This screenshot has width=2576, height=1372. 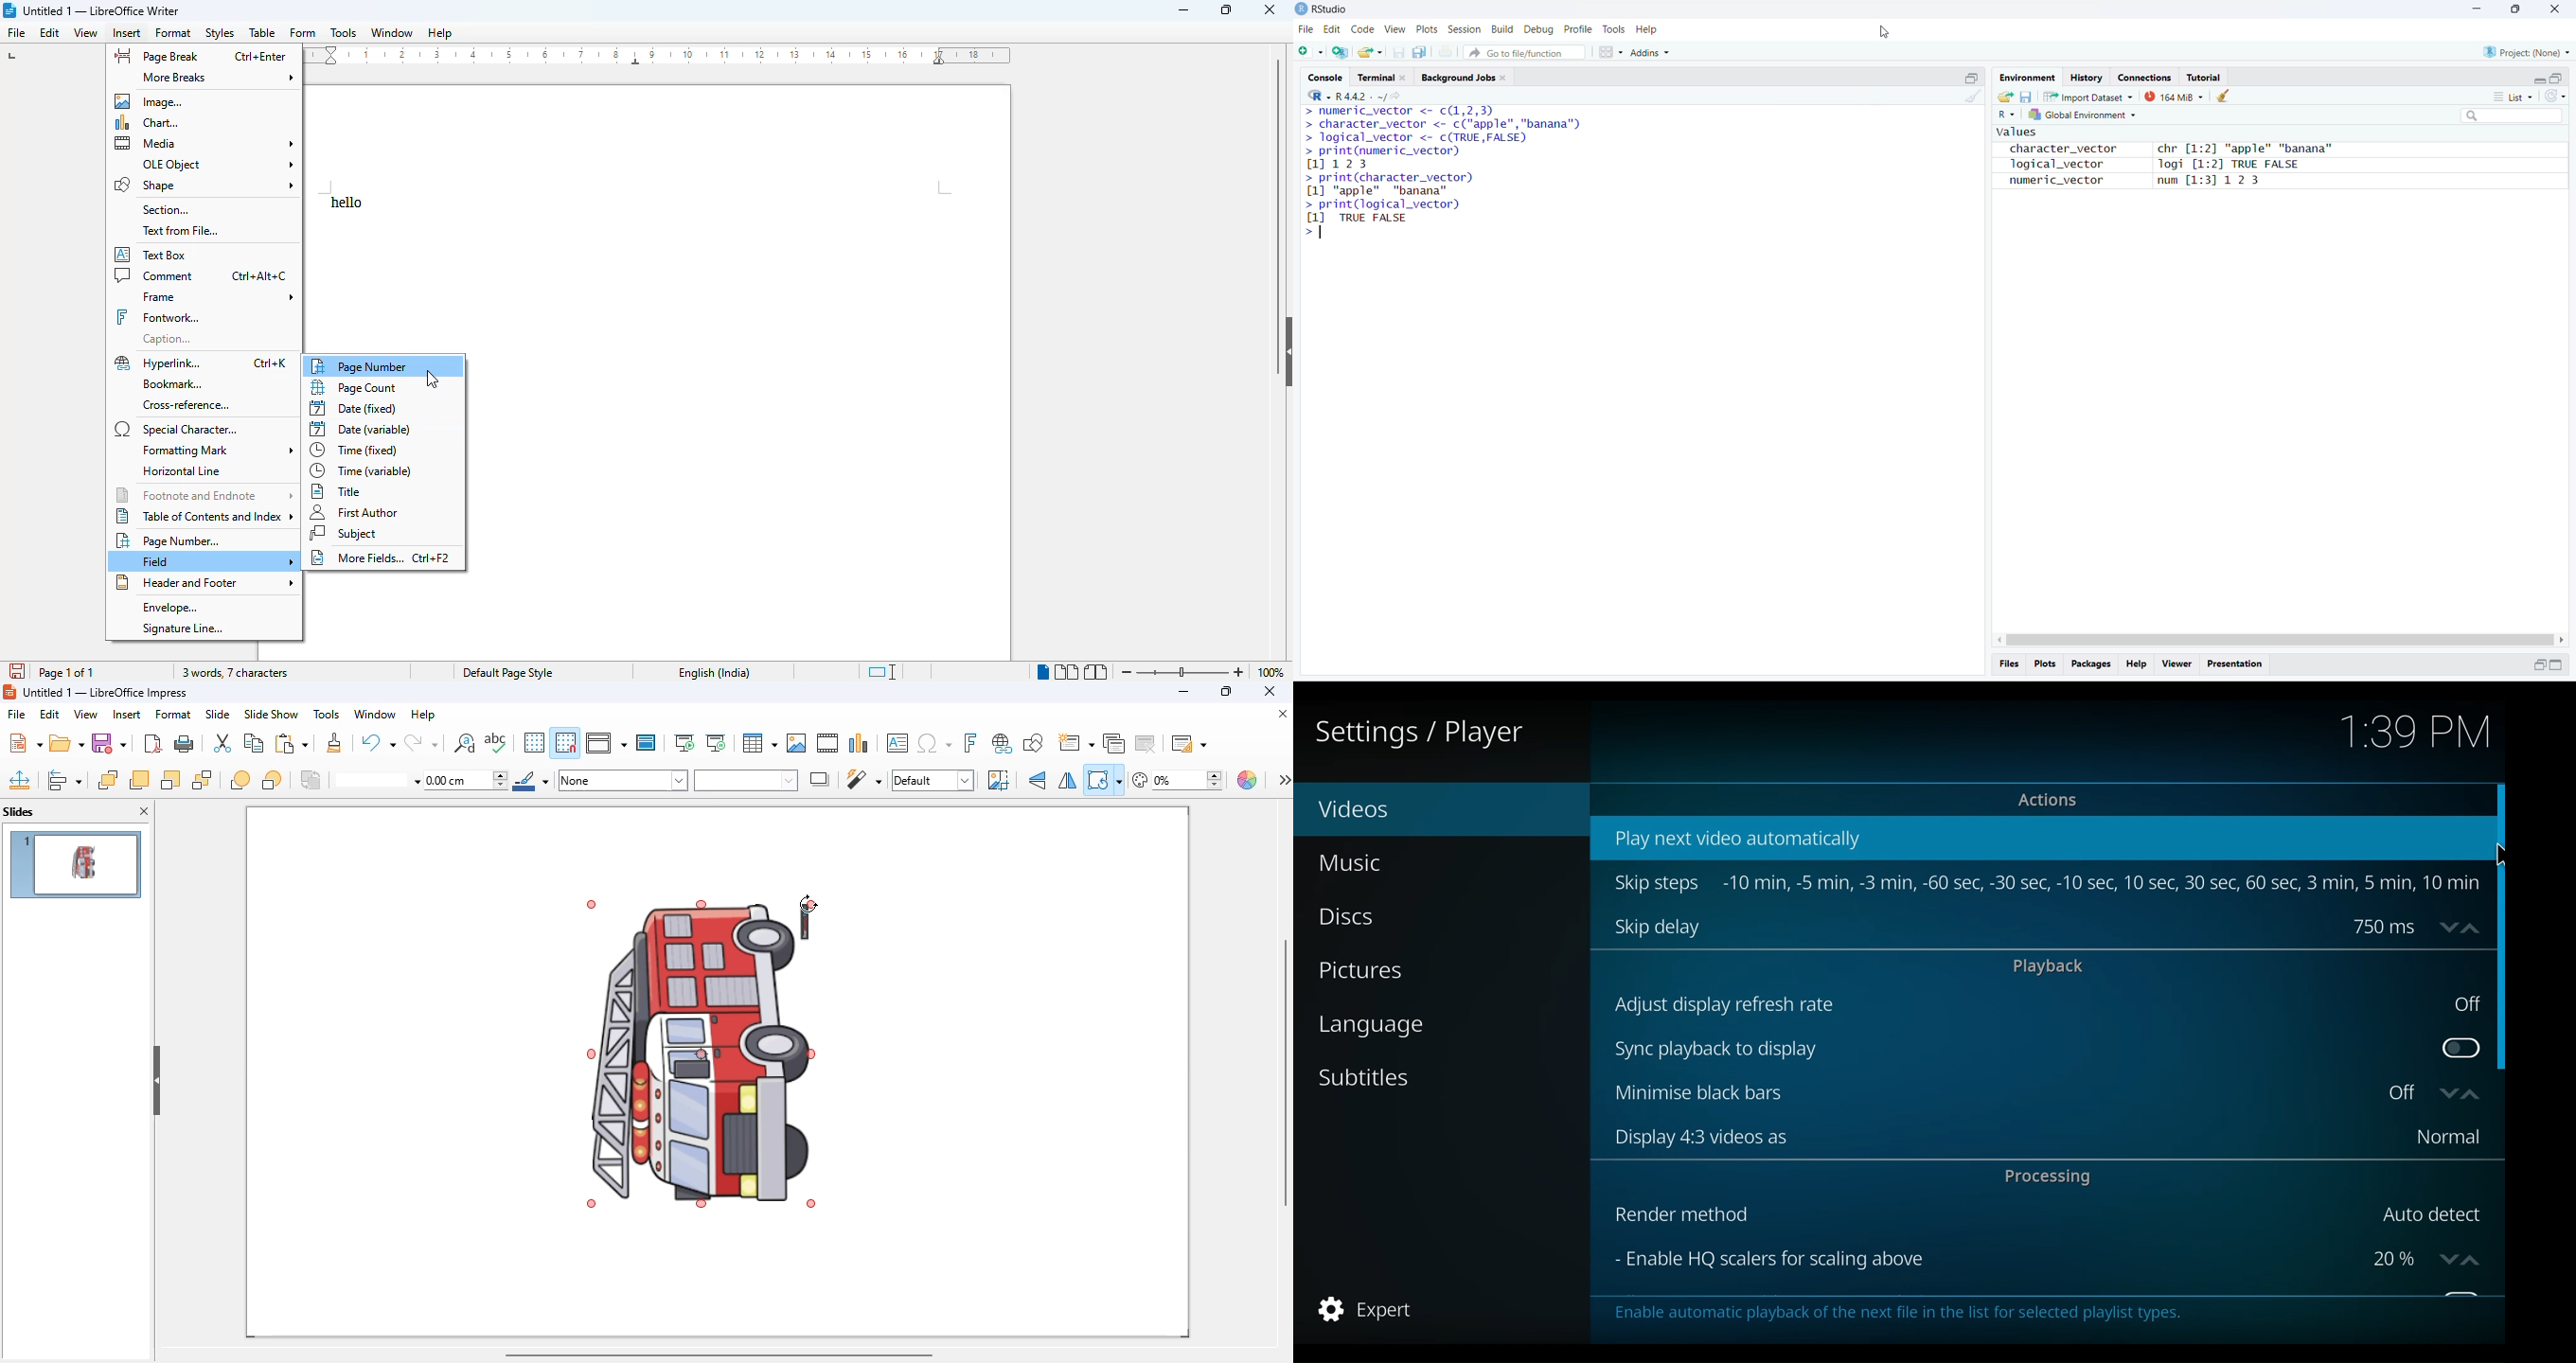 I want to click on Help, so click(x=2136, y=664).